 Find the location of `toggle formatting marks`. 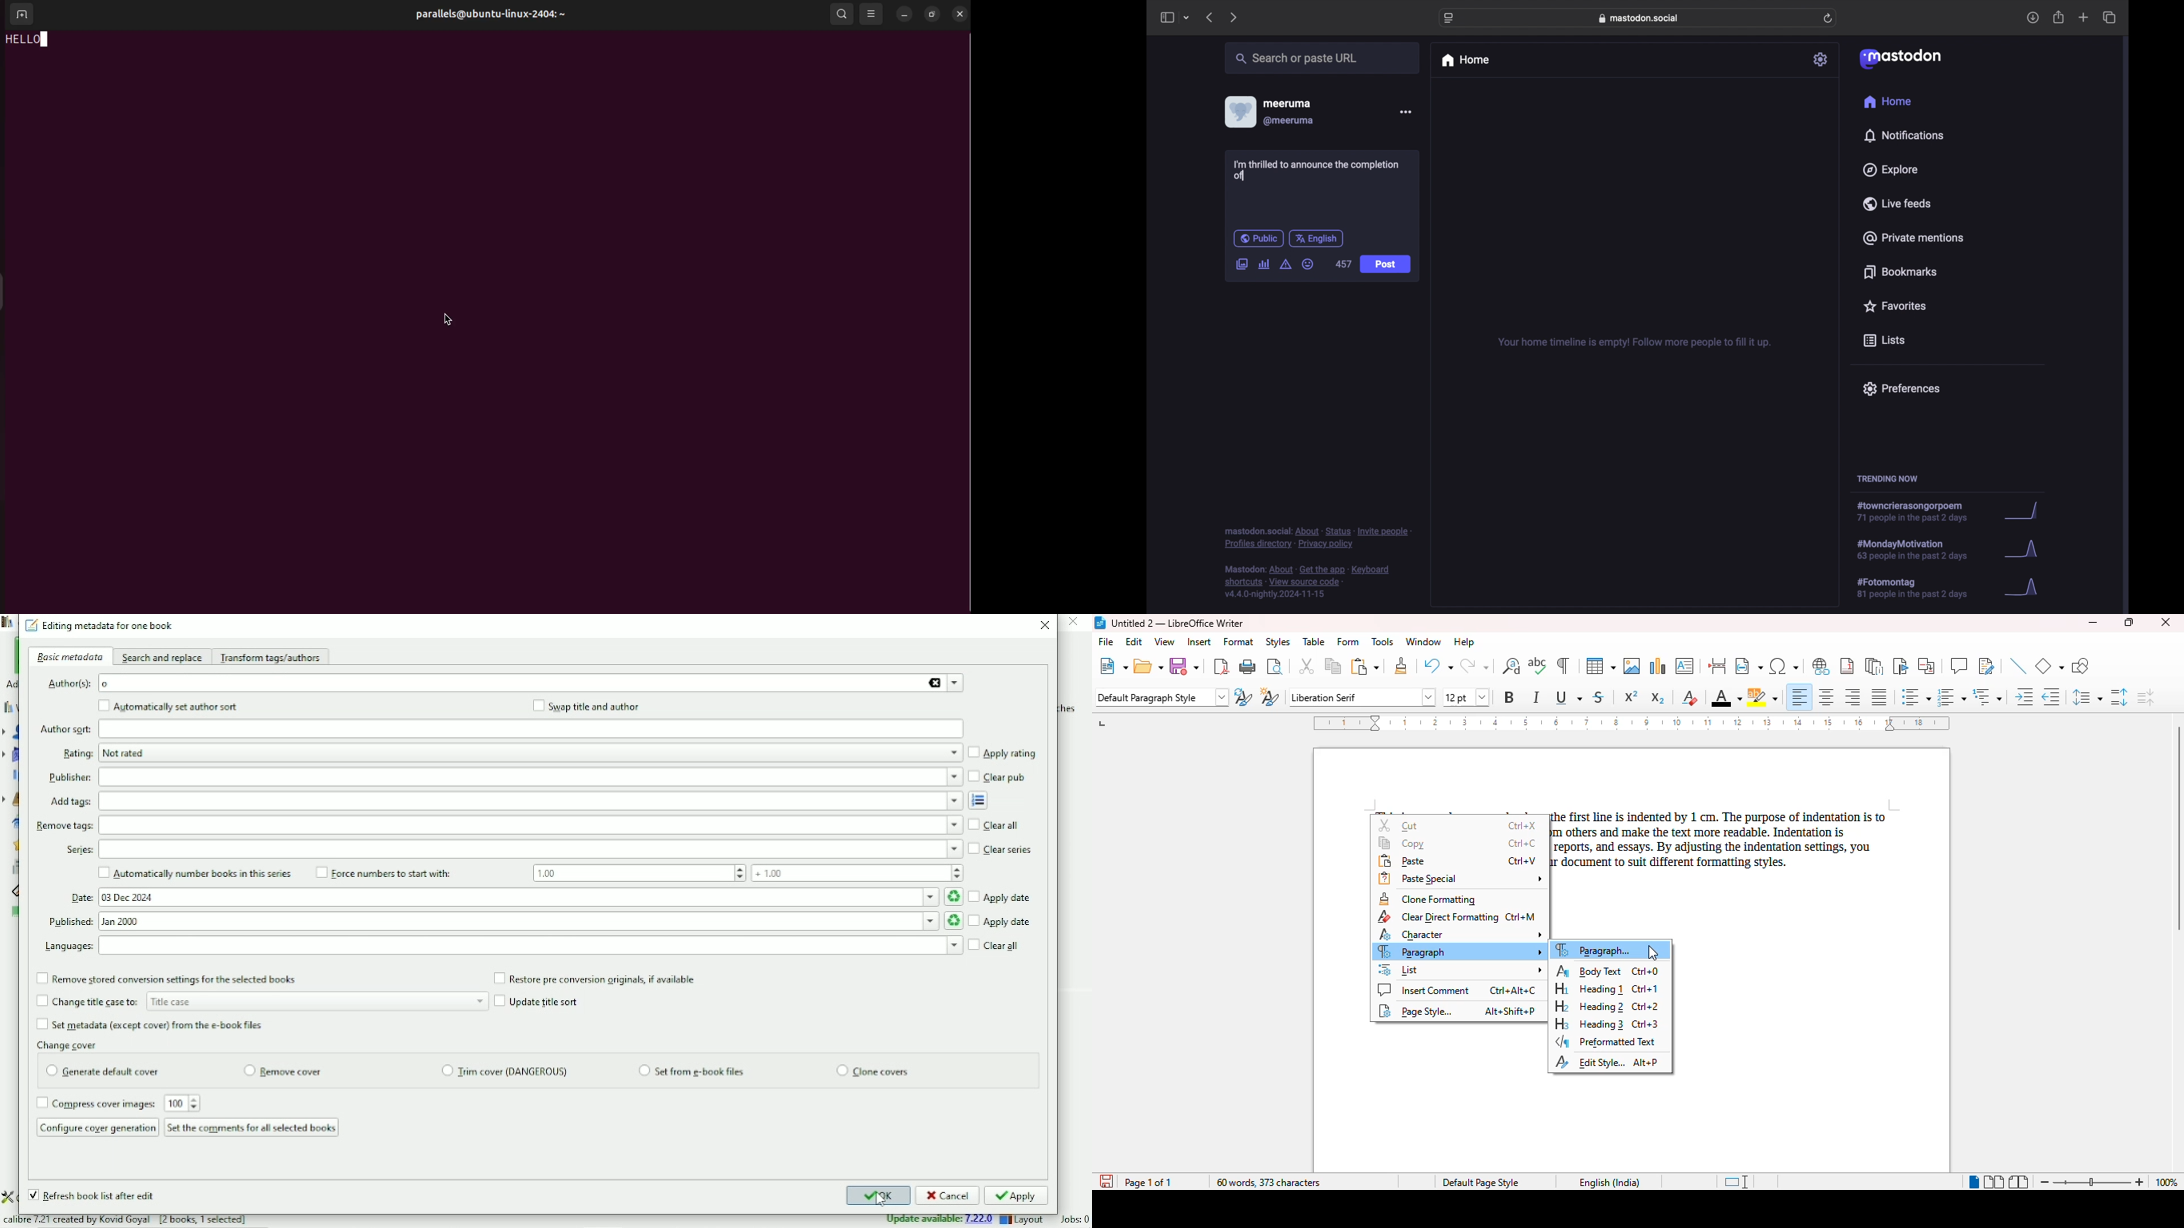

toggle formatting marks is located at coordinates (1563, 666).